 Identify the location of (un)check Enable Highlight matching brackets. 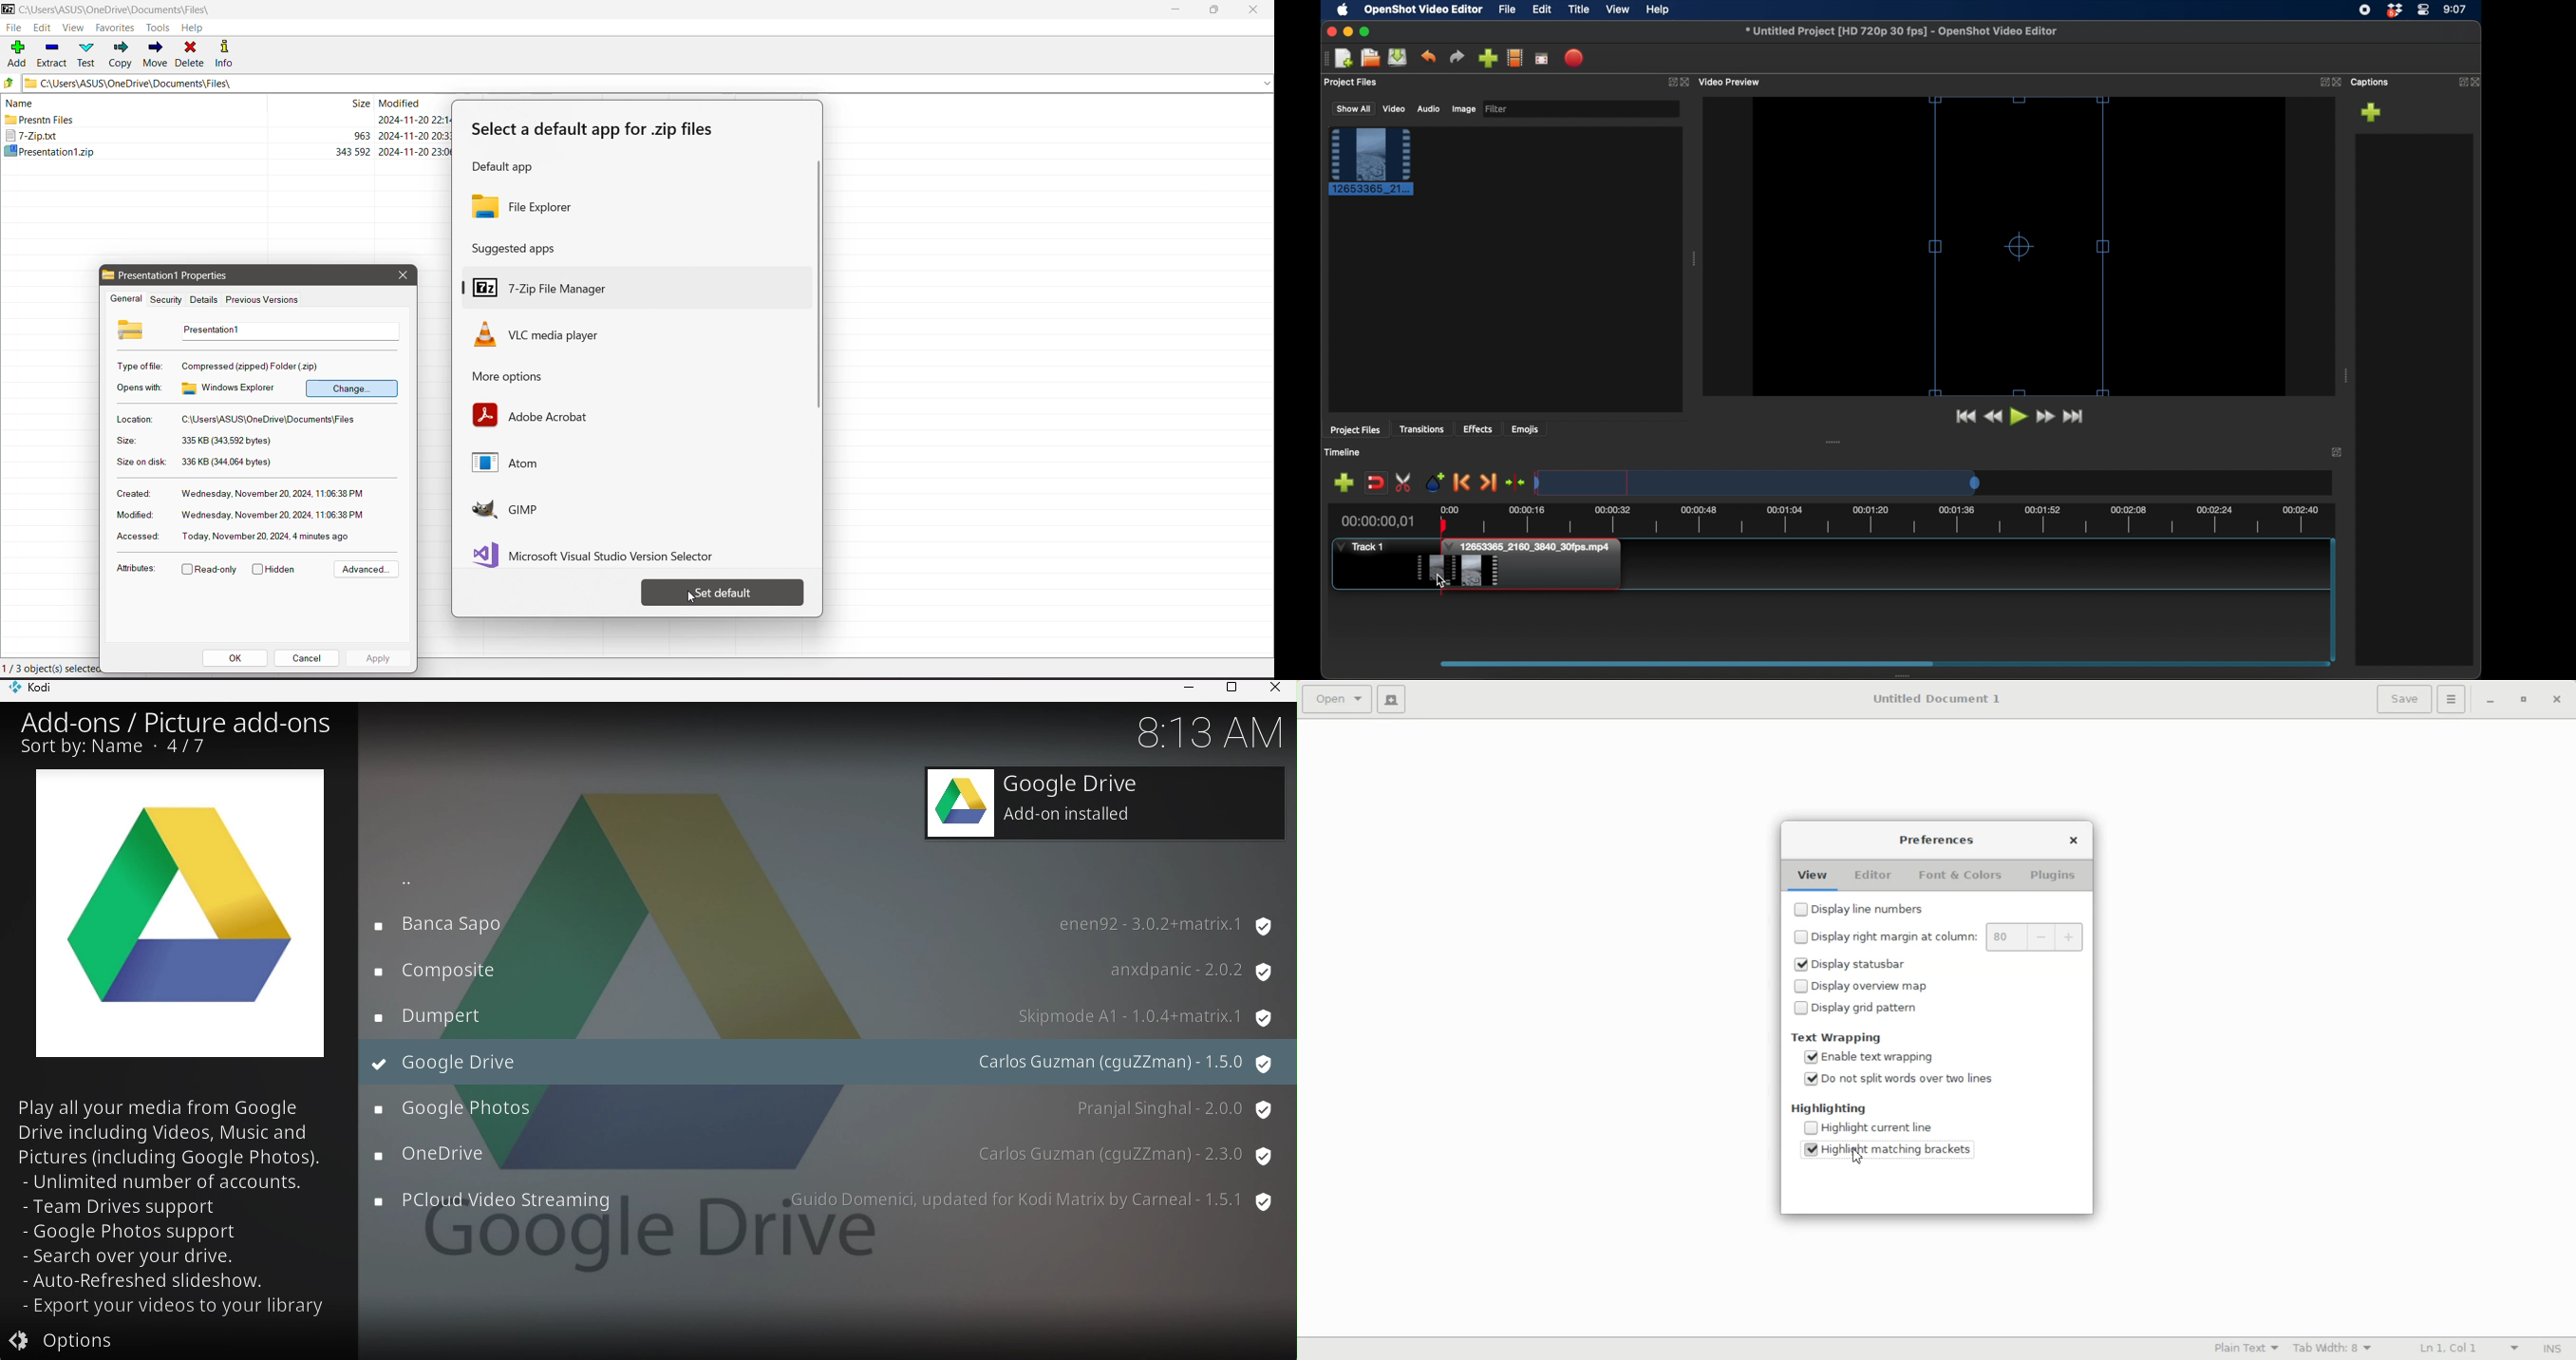
(1894, 1147).